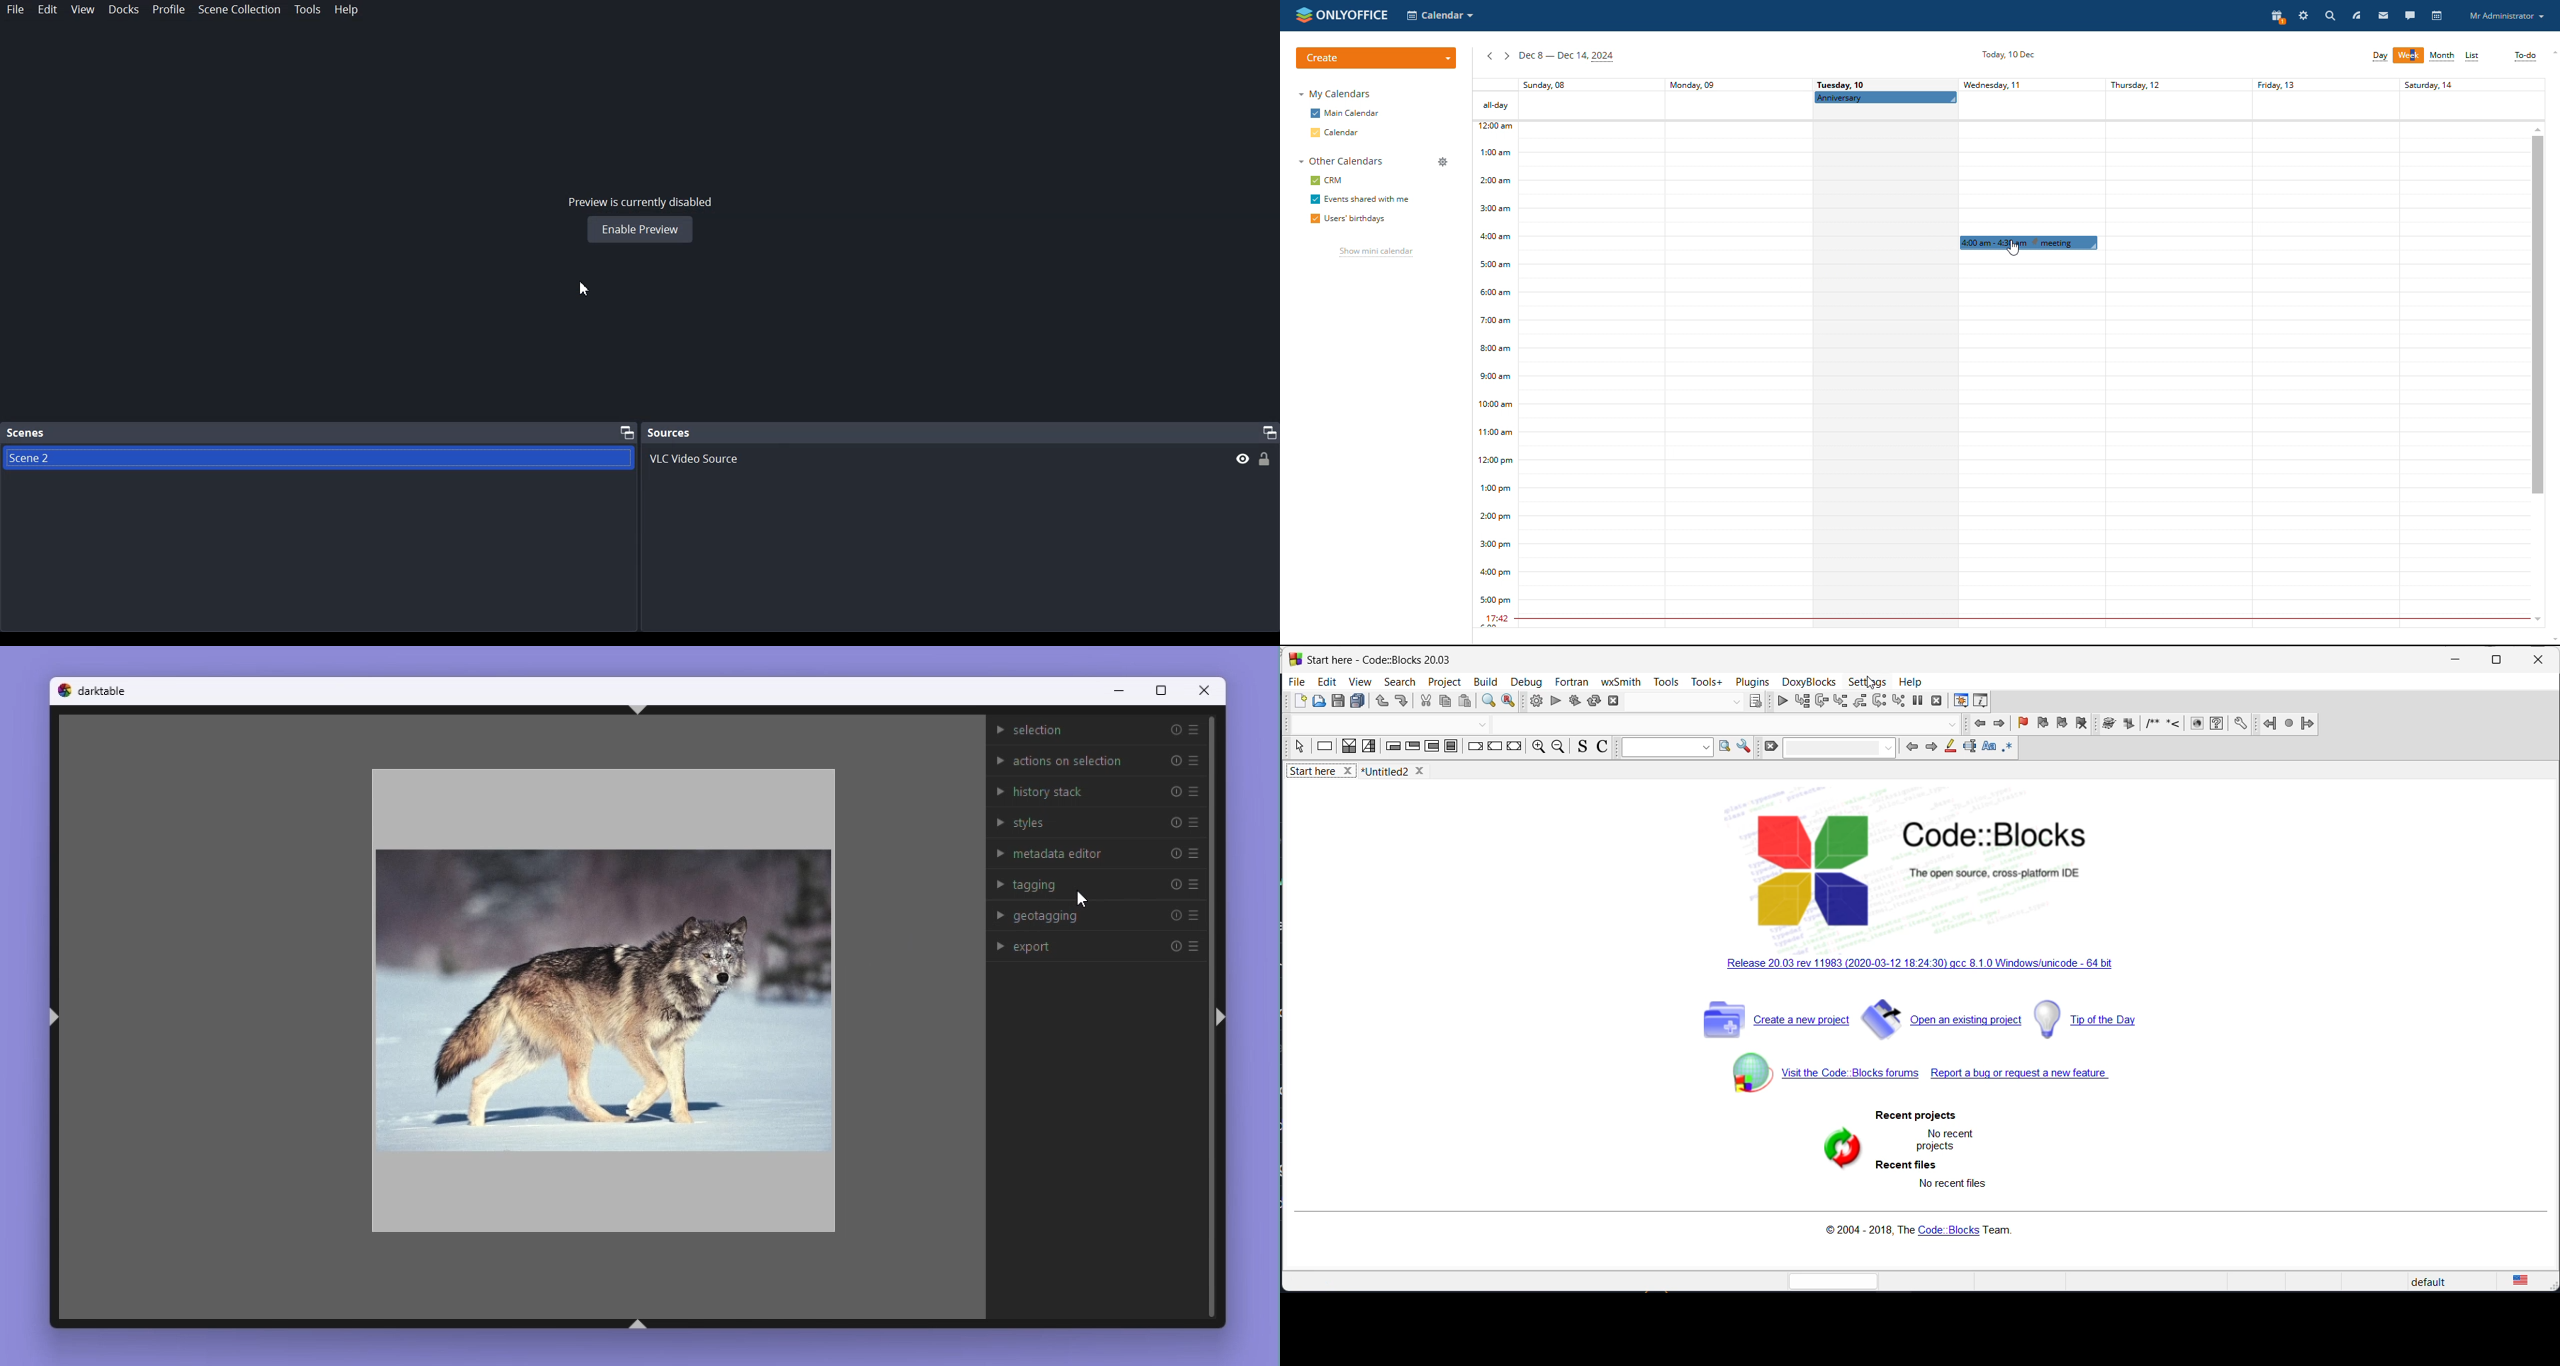 The image size is (2576, 1372). What do you see at coordinates (1942, 1024) in the screenshot?
I see `open existing project` at bounding box center [1942, 1024].